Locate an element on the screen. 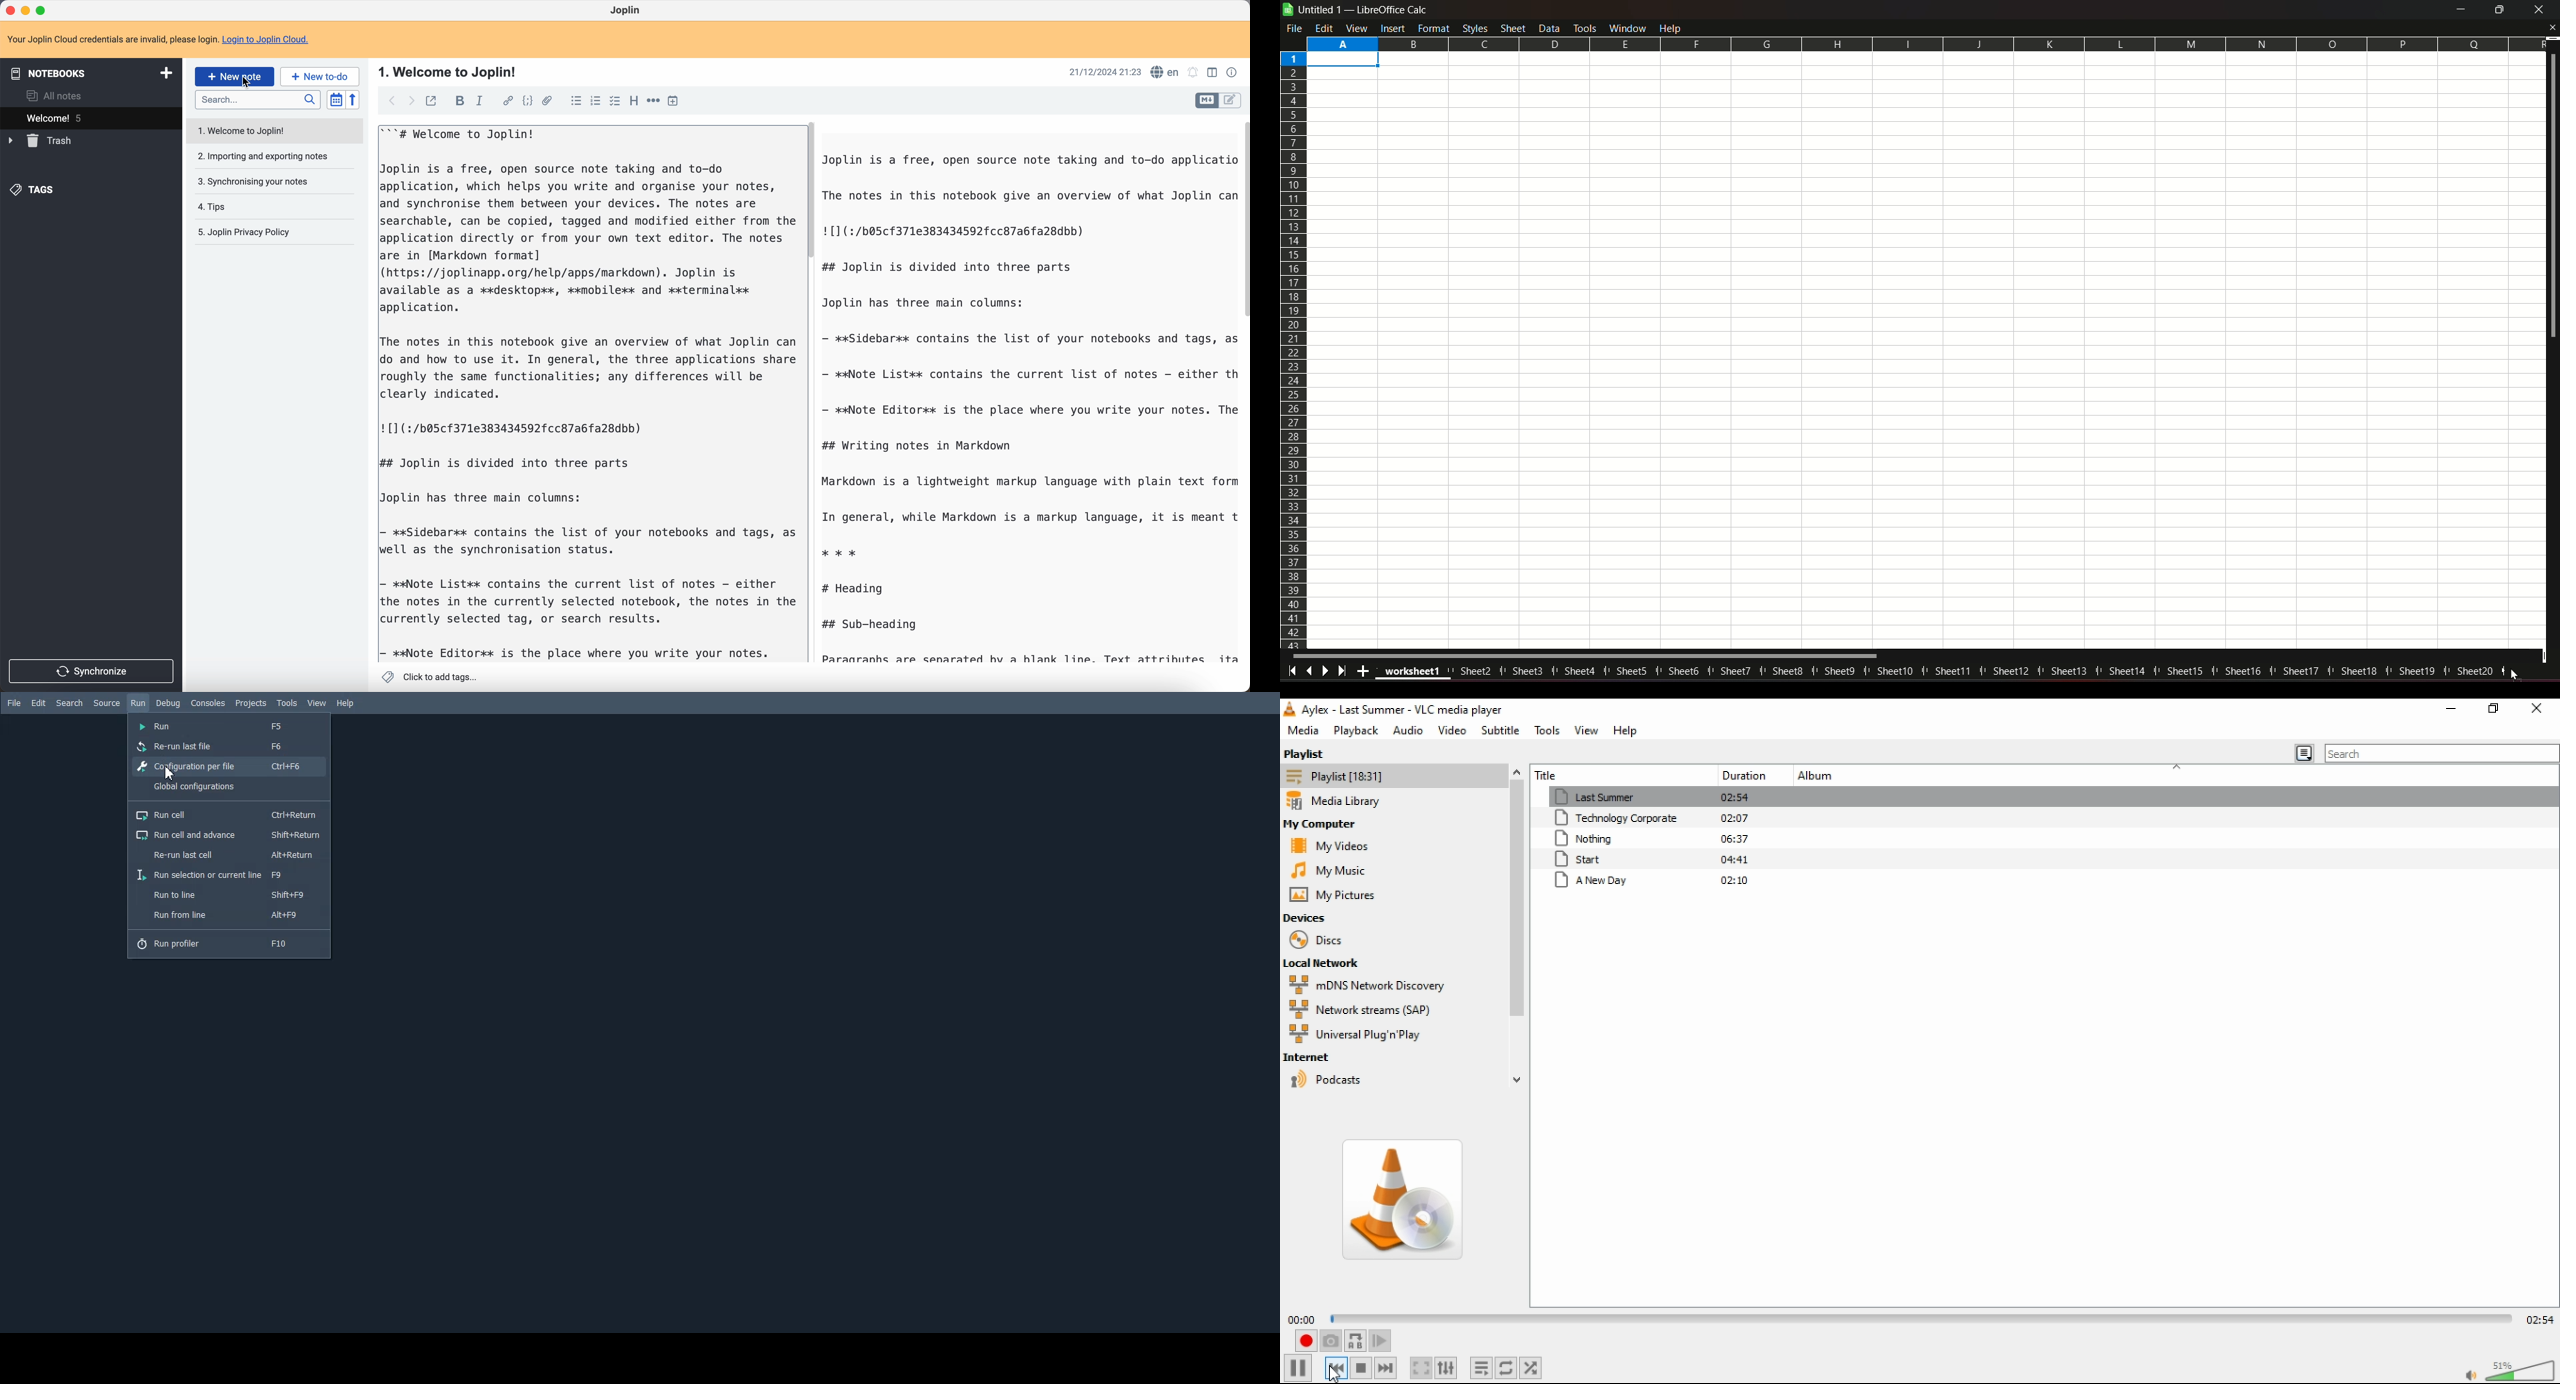  toggle edit layout is located at coordinates (1231, 99).